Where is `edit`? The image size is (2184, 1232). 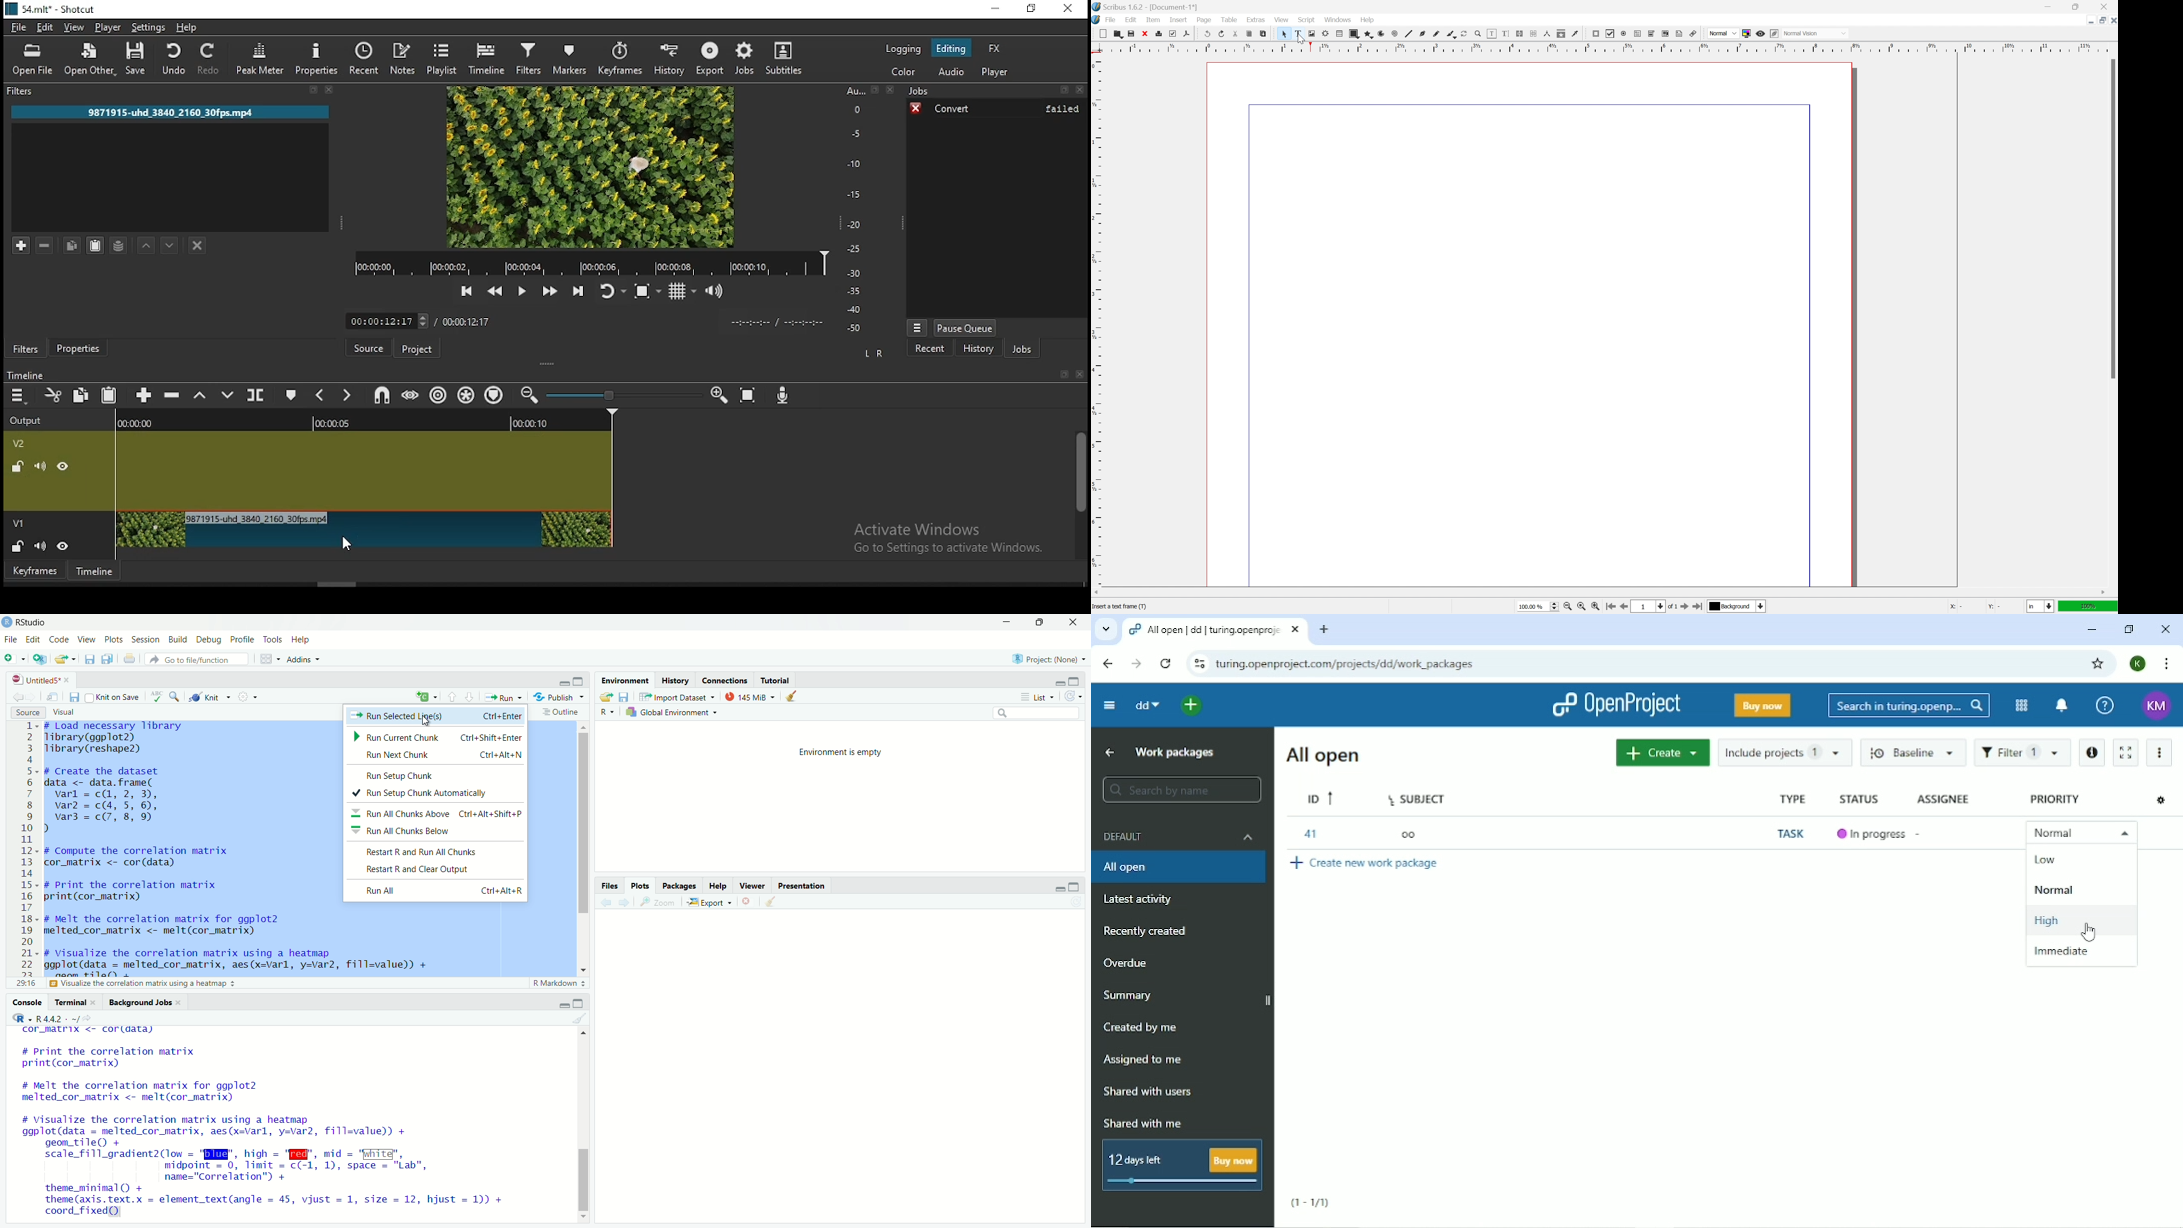 edit is located at coordinates (1131, 20).